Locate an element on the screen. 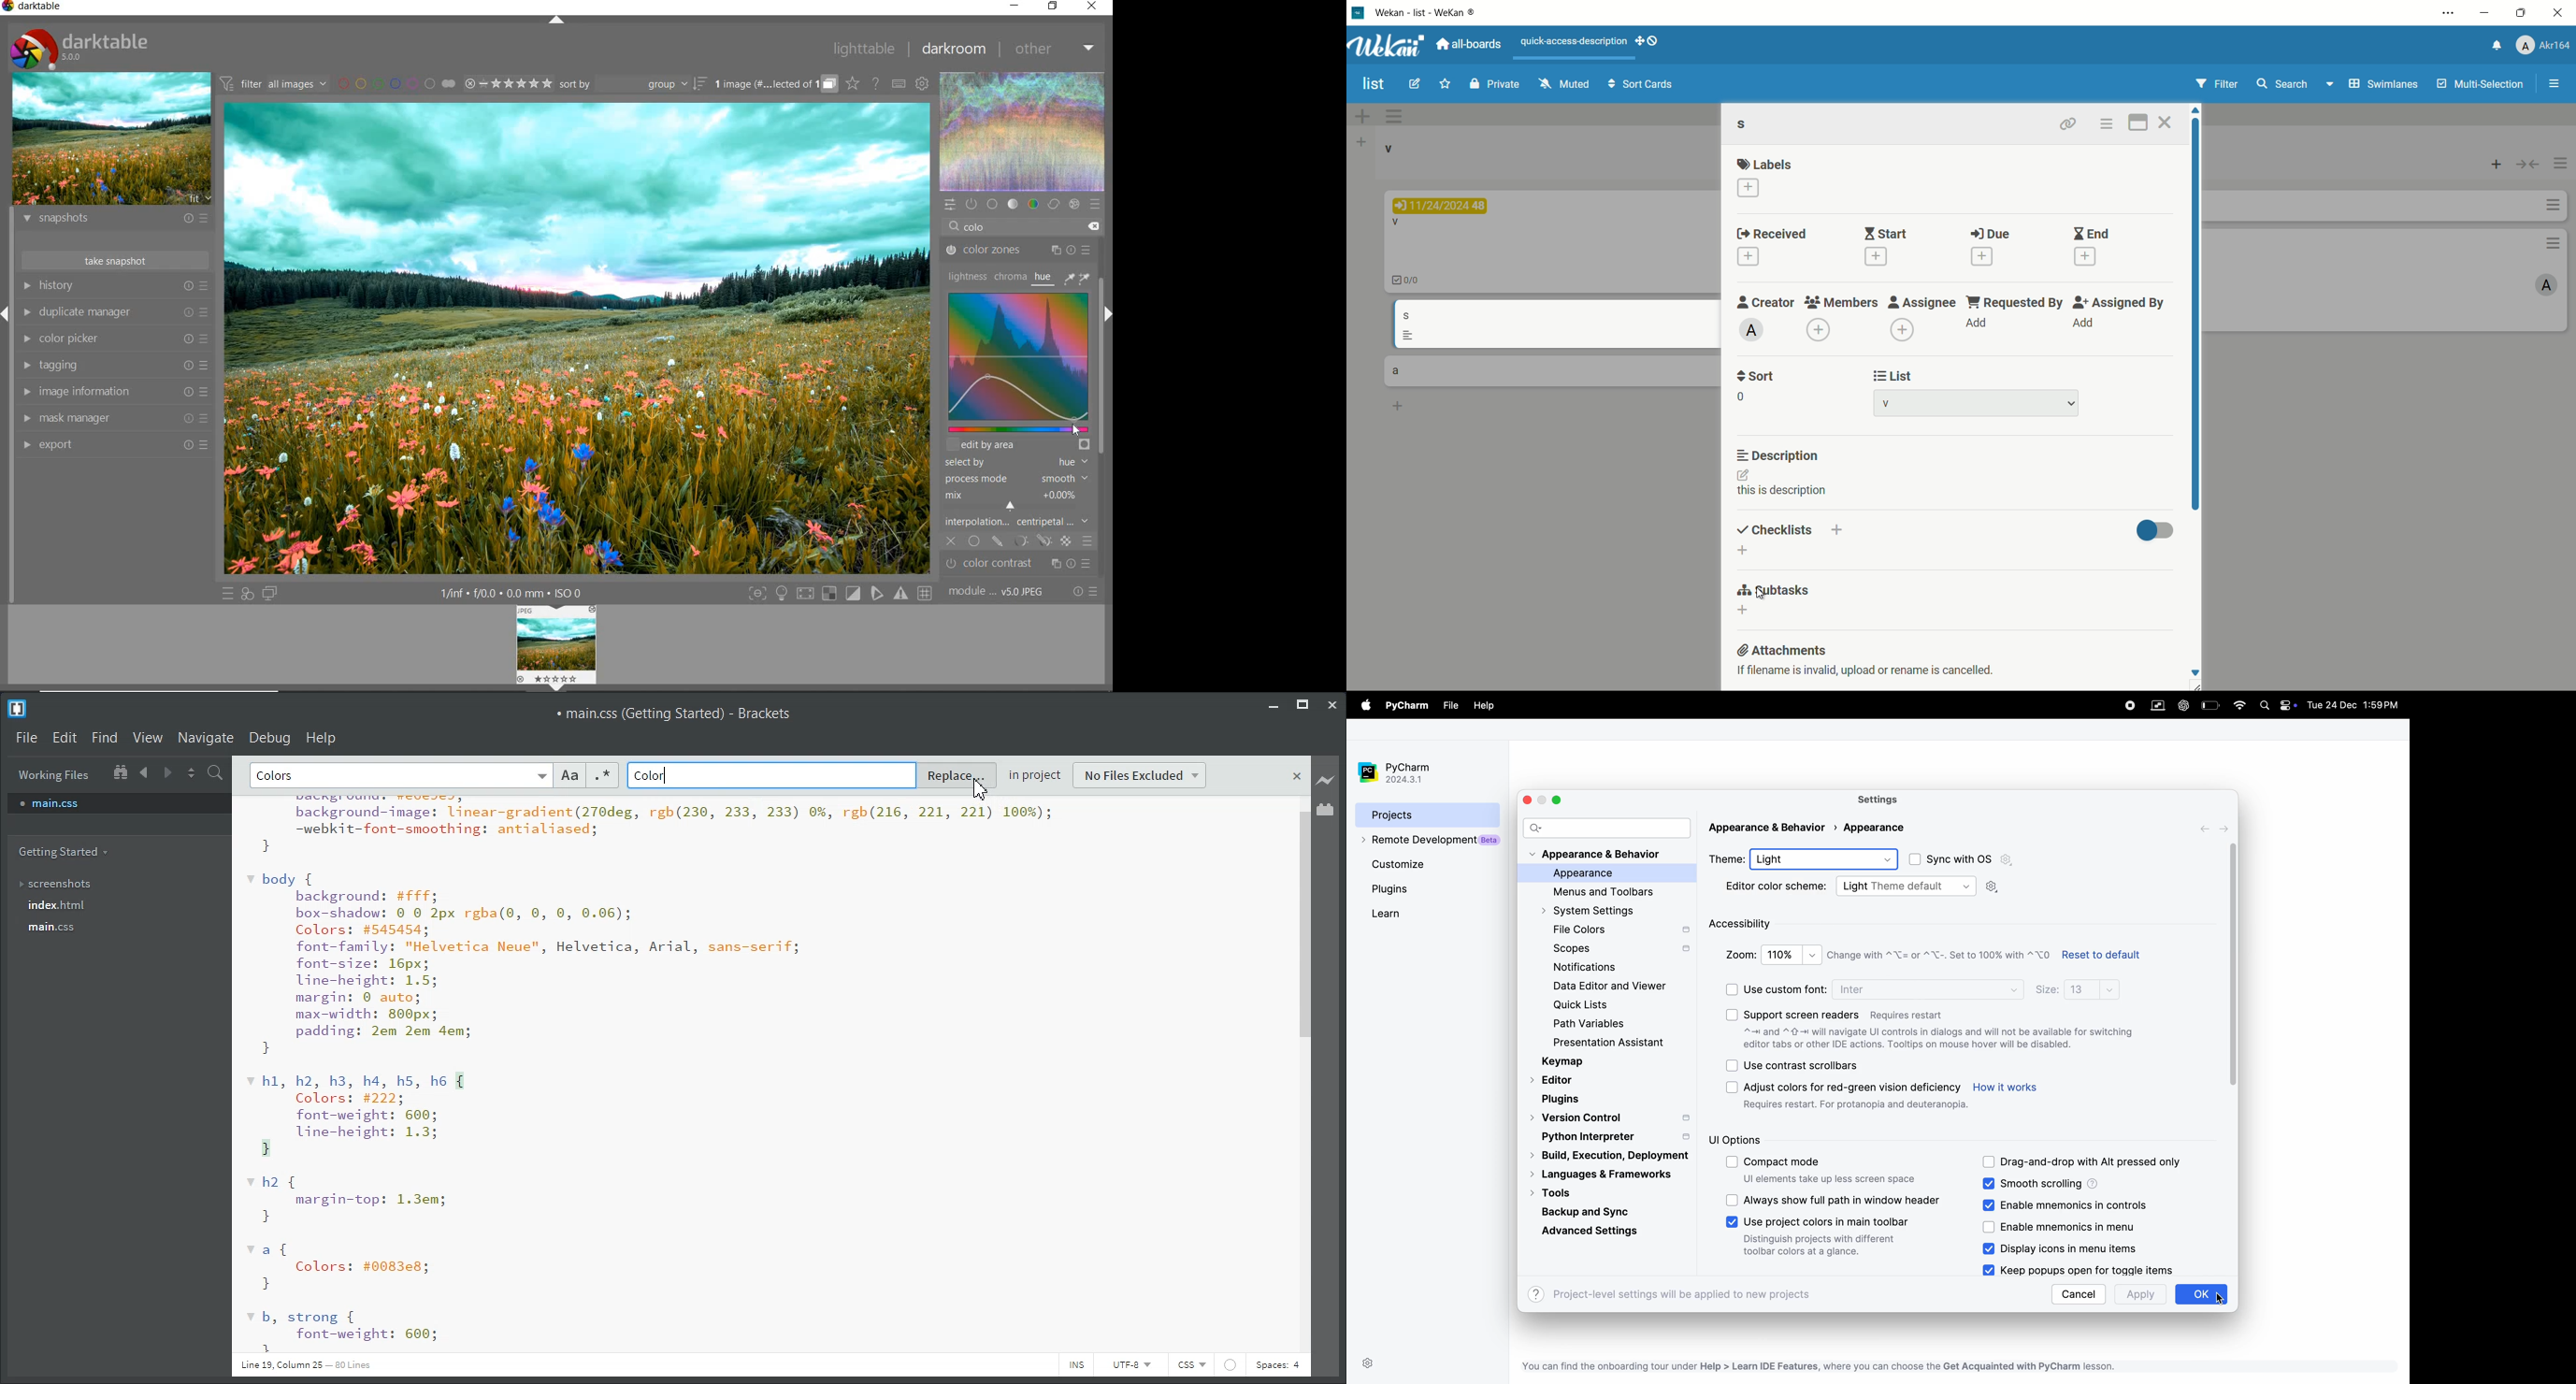  scroll bar is located at coordinates (2195, 316).